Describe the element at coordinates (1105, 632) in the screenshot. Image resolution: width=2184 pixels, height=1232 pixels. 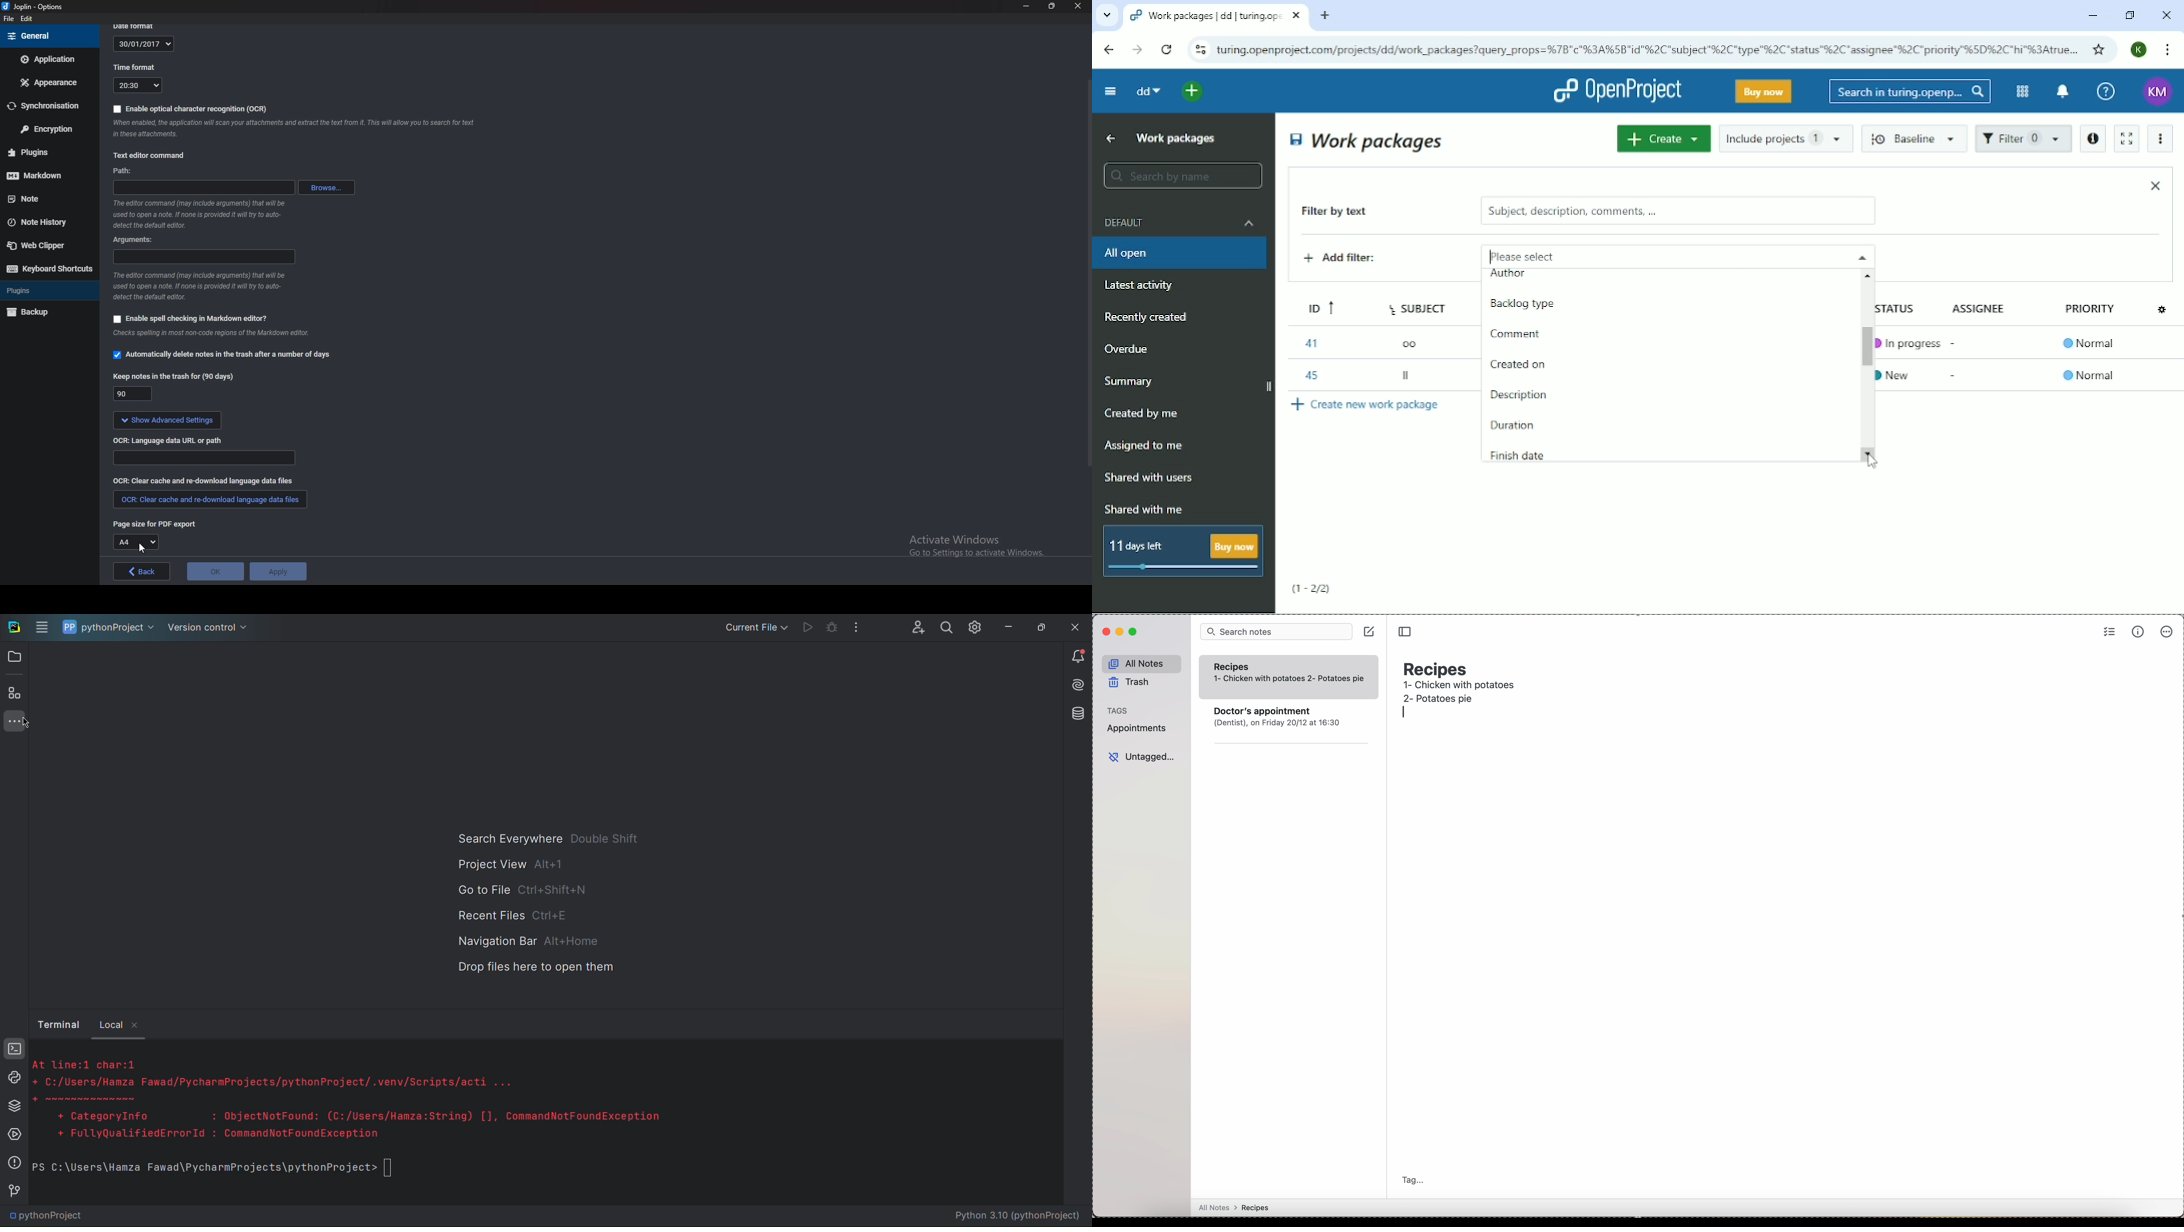
I see `close simplenote` at that location.